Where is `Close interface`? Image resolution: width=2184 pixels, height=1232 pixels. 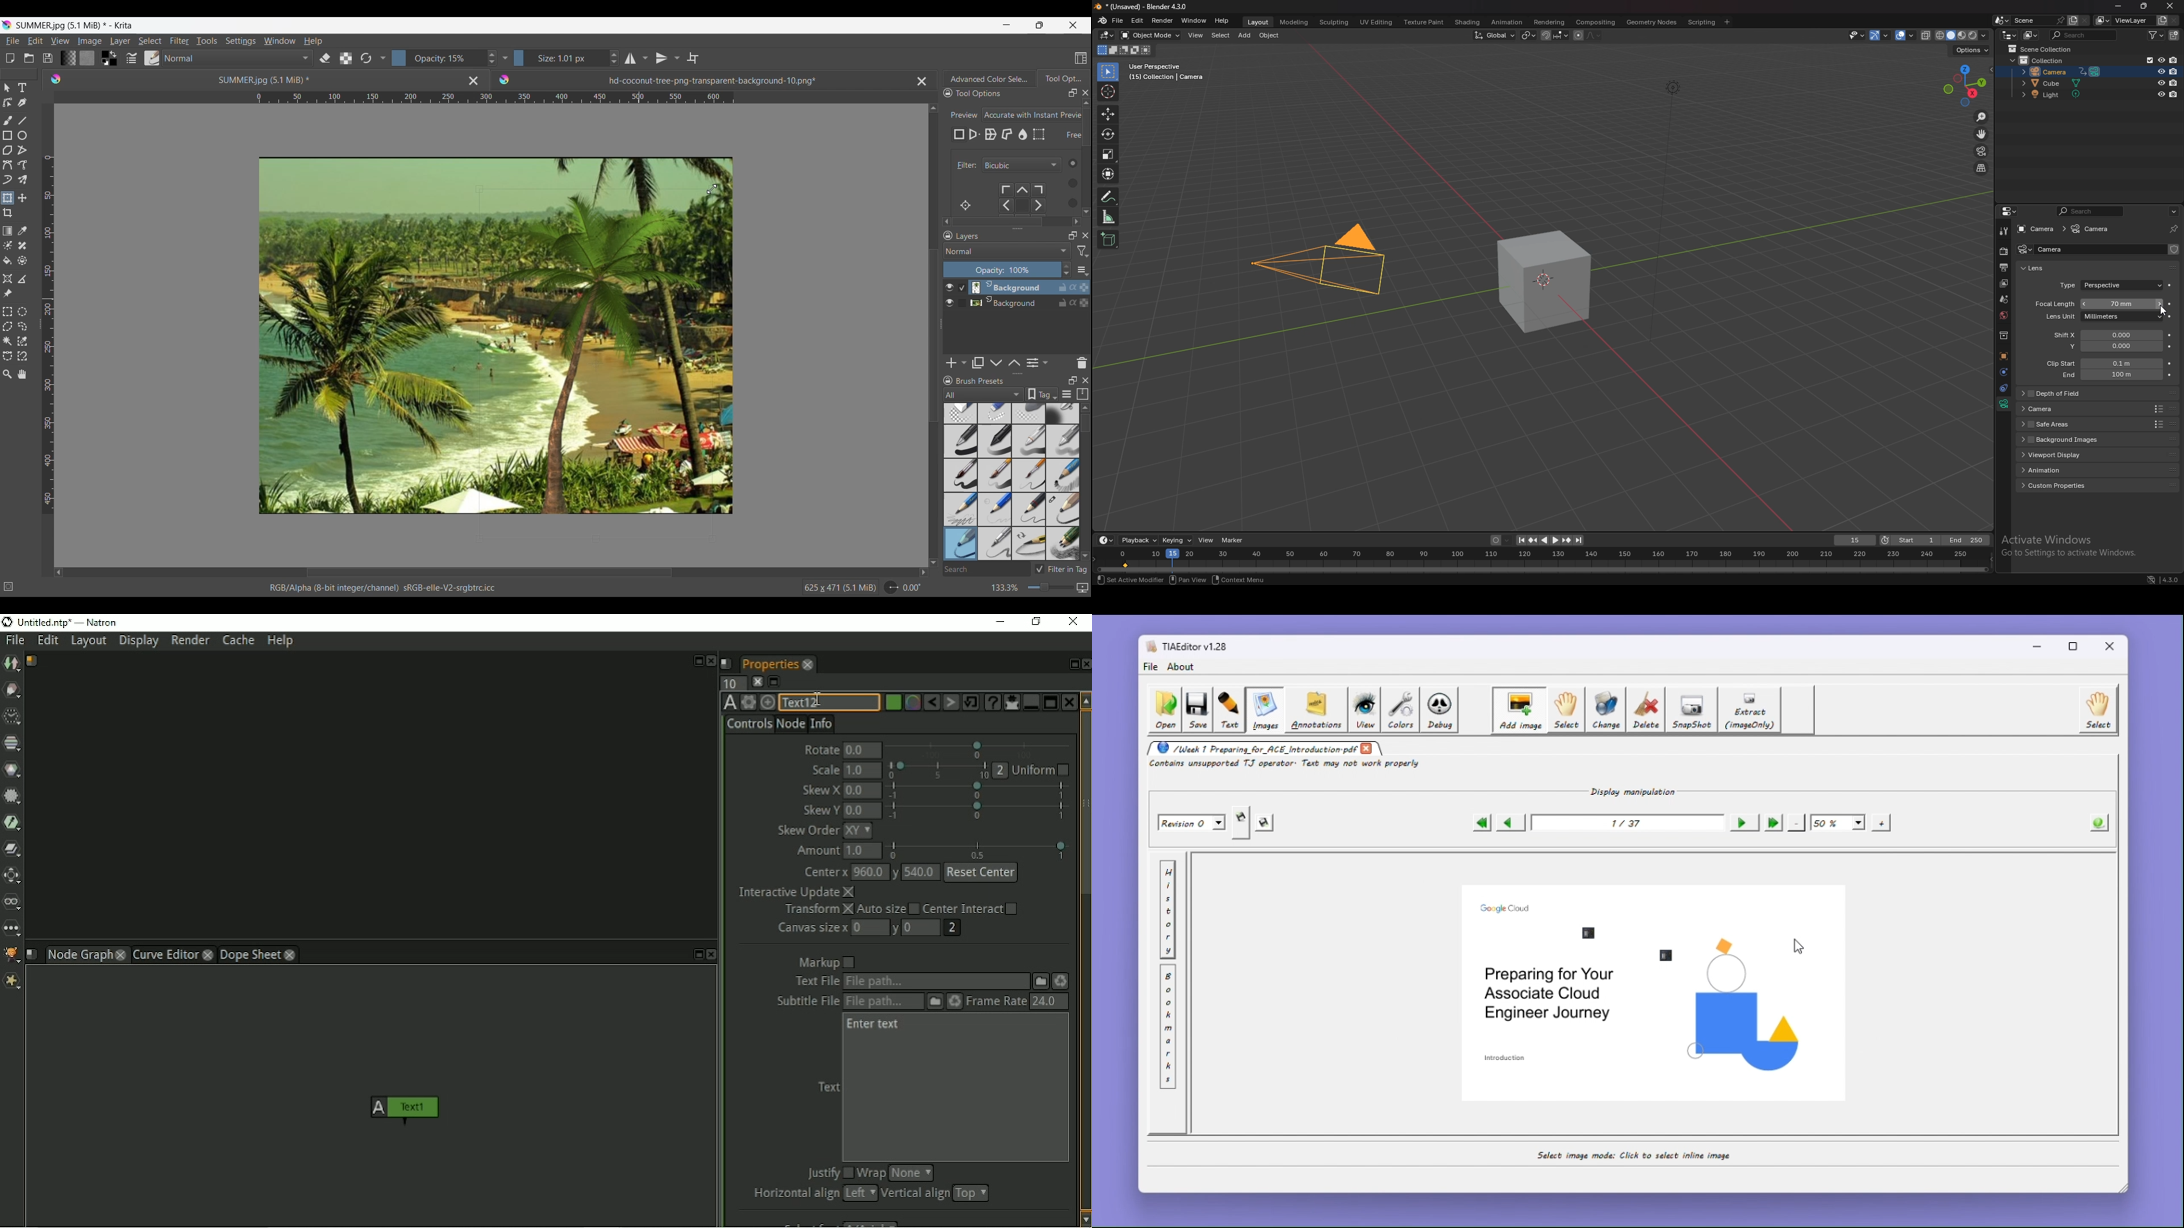 Close interface is located at coordinates (1073, 25).